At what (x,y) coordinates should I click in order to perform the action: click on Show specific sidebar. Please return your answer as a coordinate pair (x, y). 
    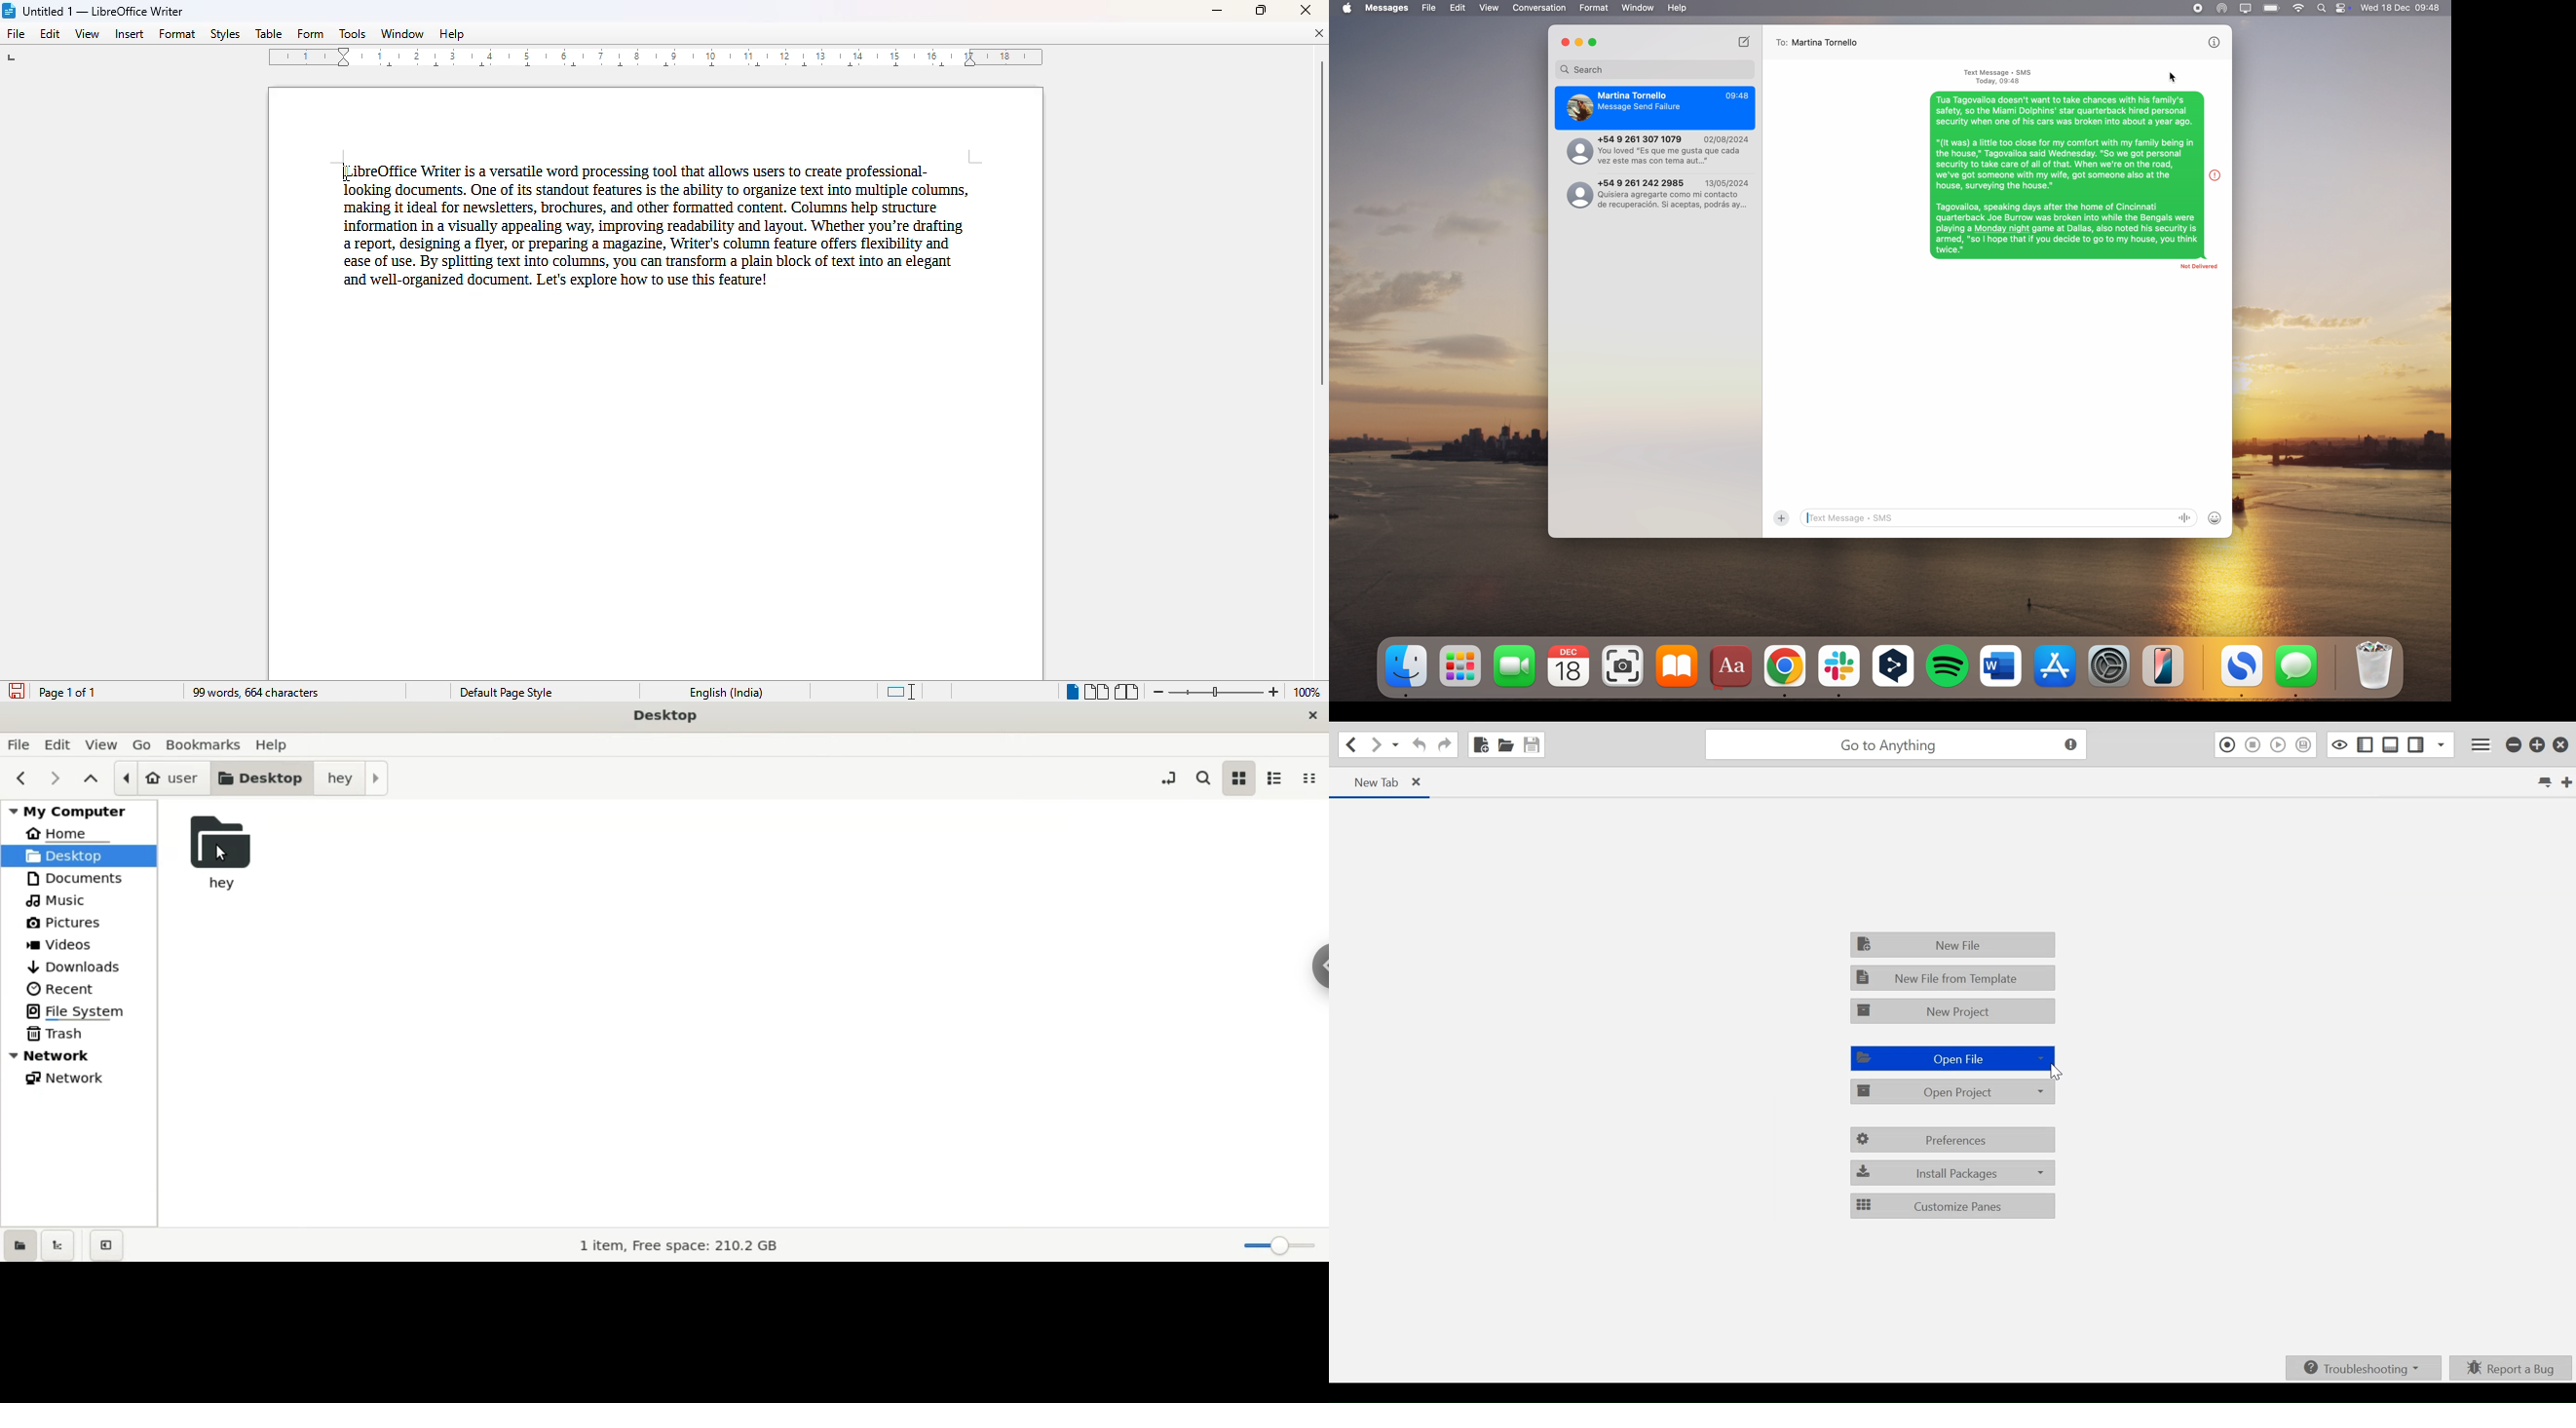
    Looking at the image, I should click on (2441, 743).